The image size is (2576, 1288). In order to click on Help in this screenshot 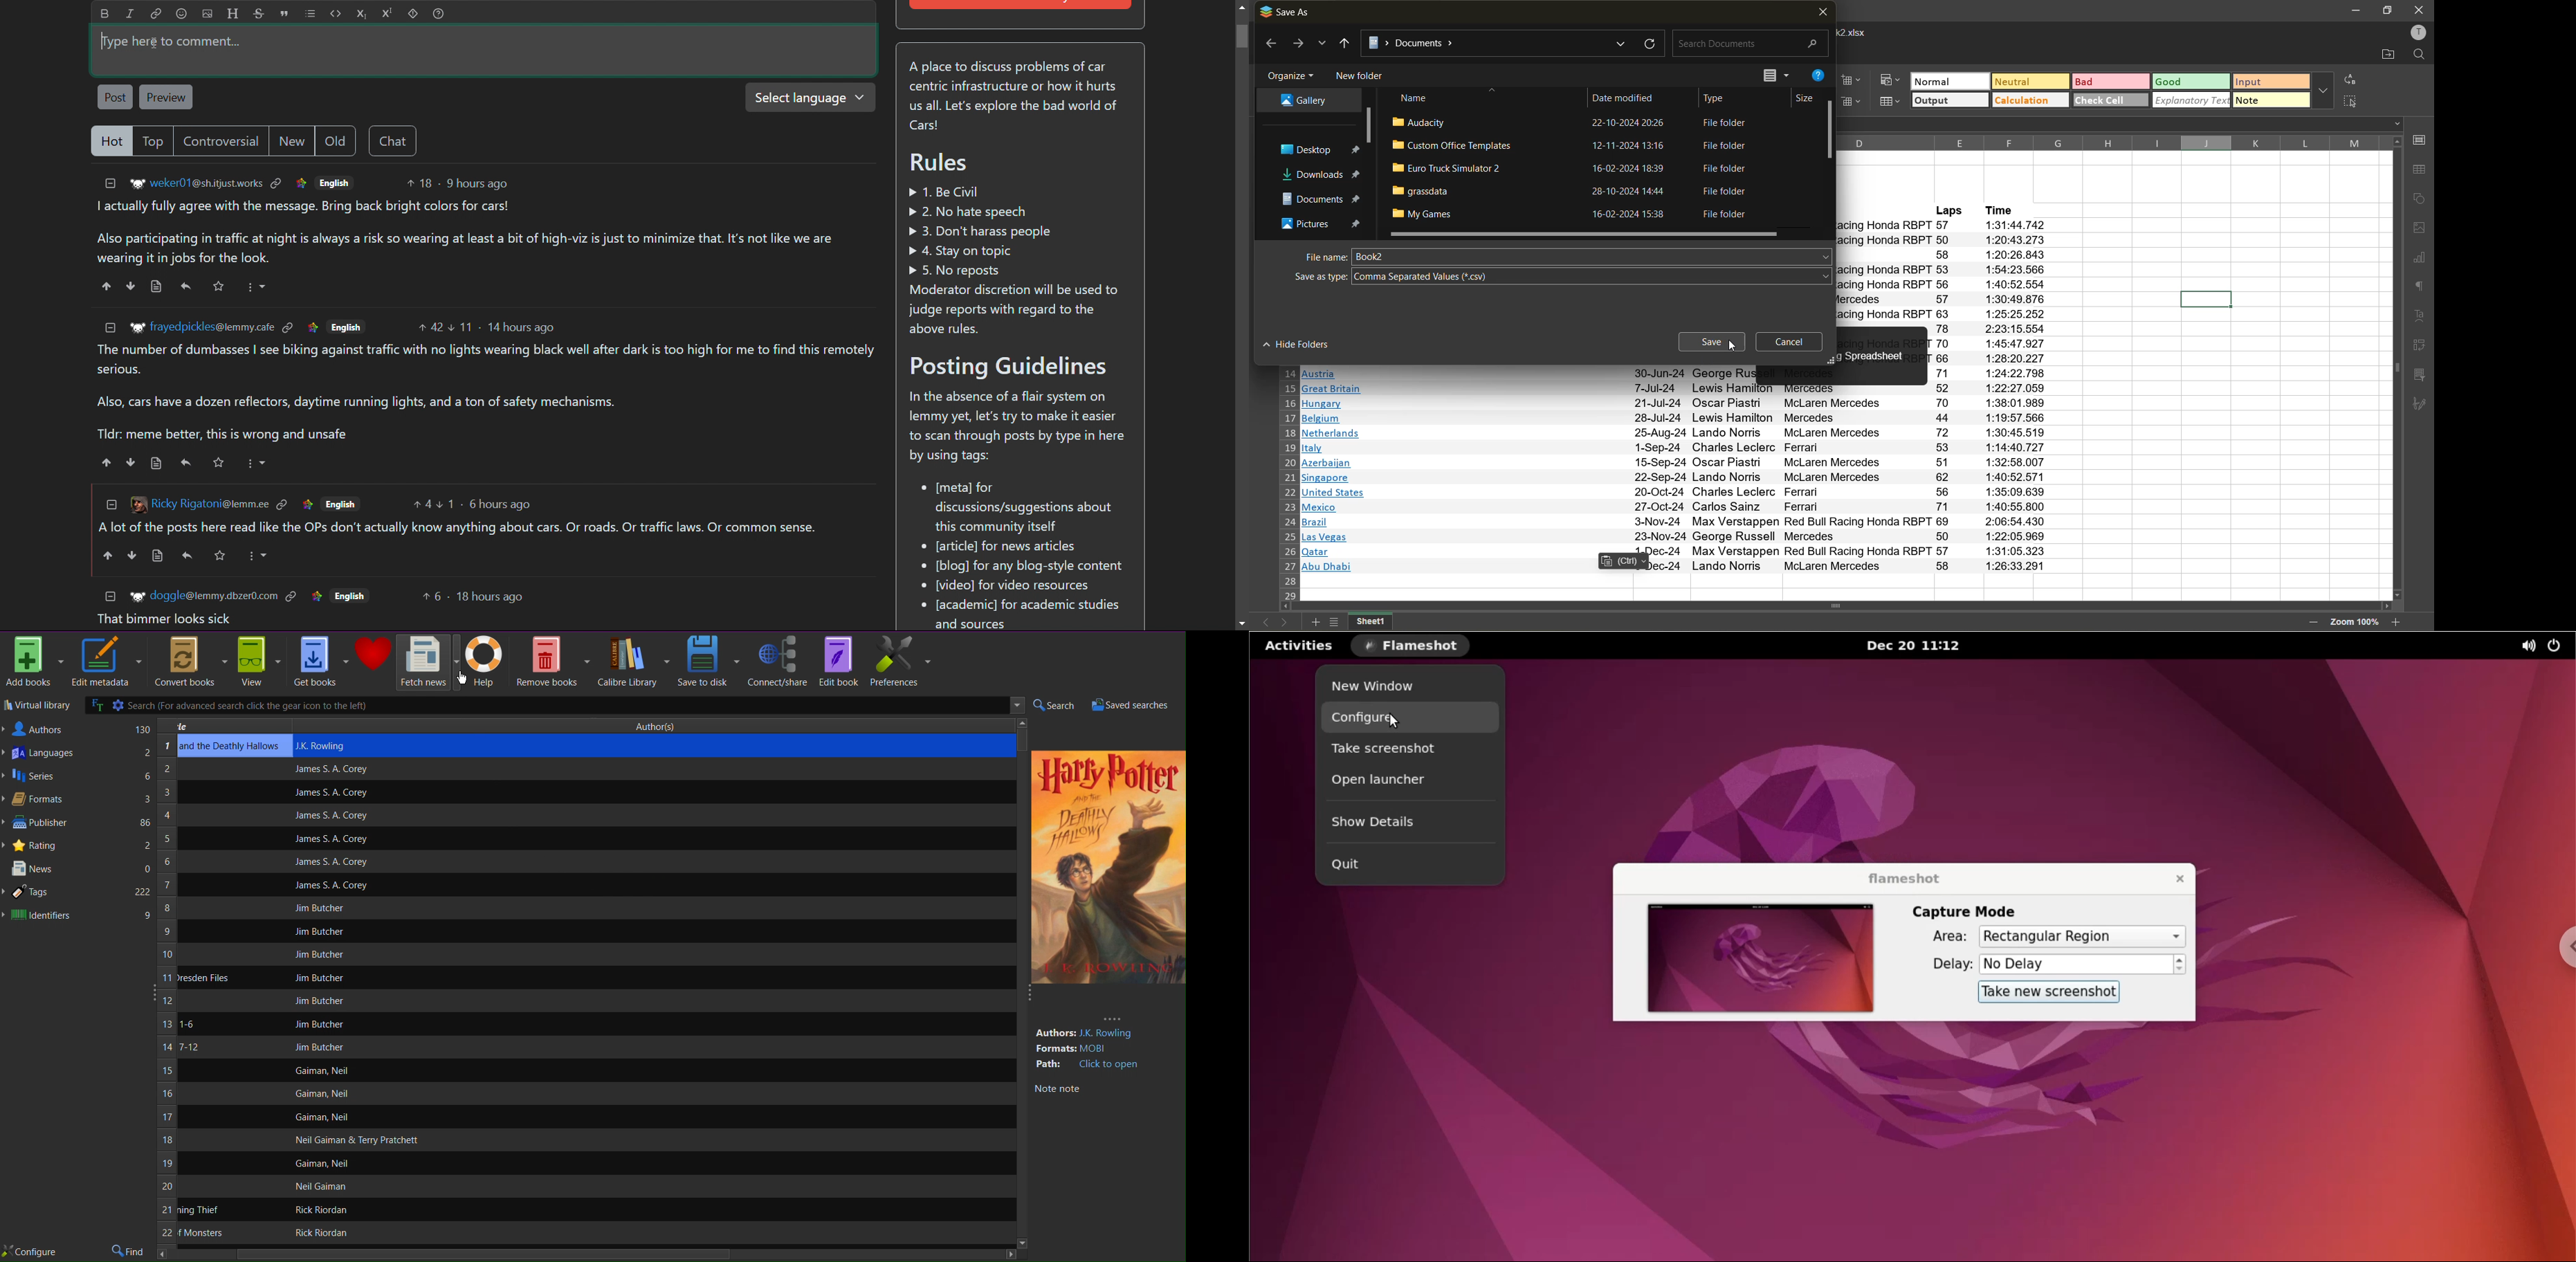, I will do `click(487, 661)`.